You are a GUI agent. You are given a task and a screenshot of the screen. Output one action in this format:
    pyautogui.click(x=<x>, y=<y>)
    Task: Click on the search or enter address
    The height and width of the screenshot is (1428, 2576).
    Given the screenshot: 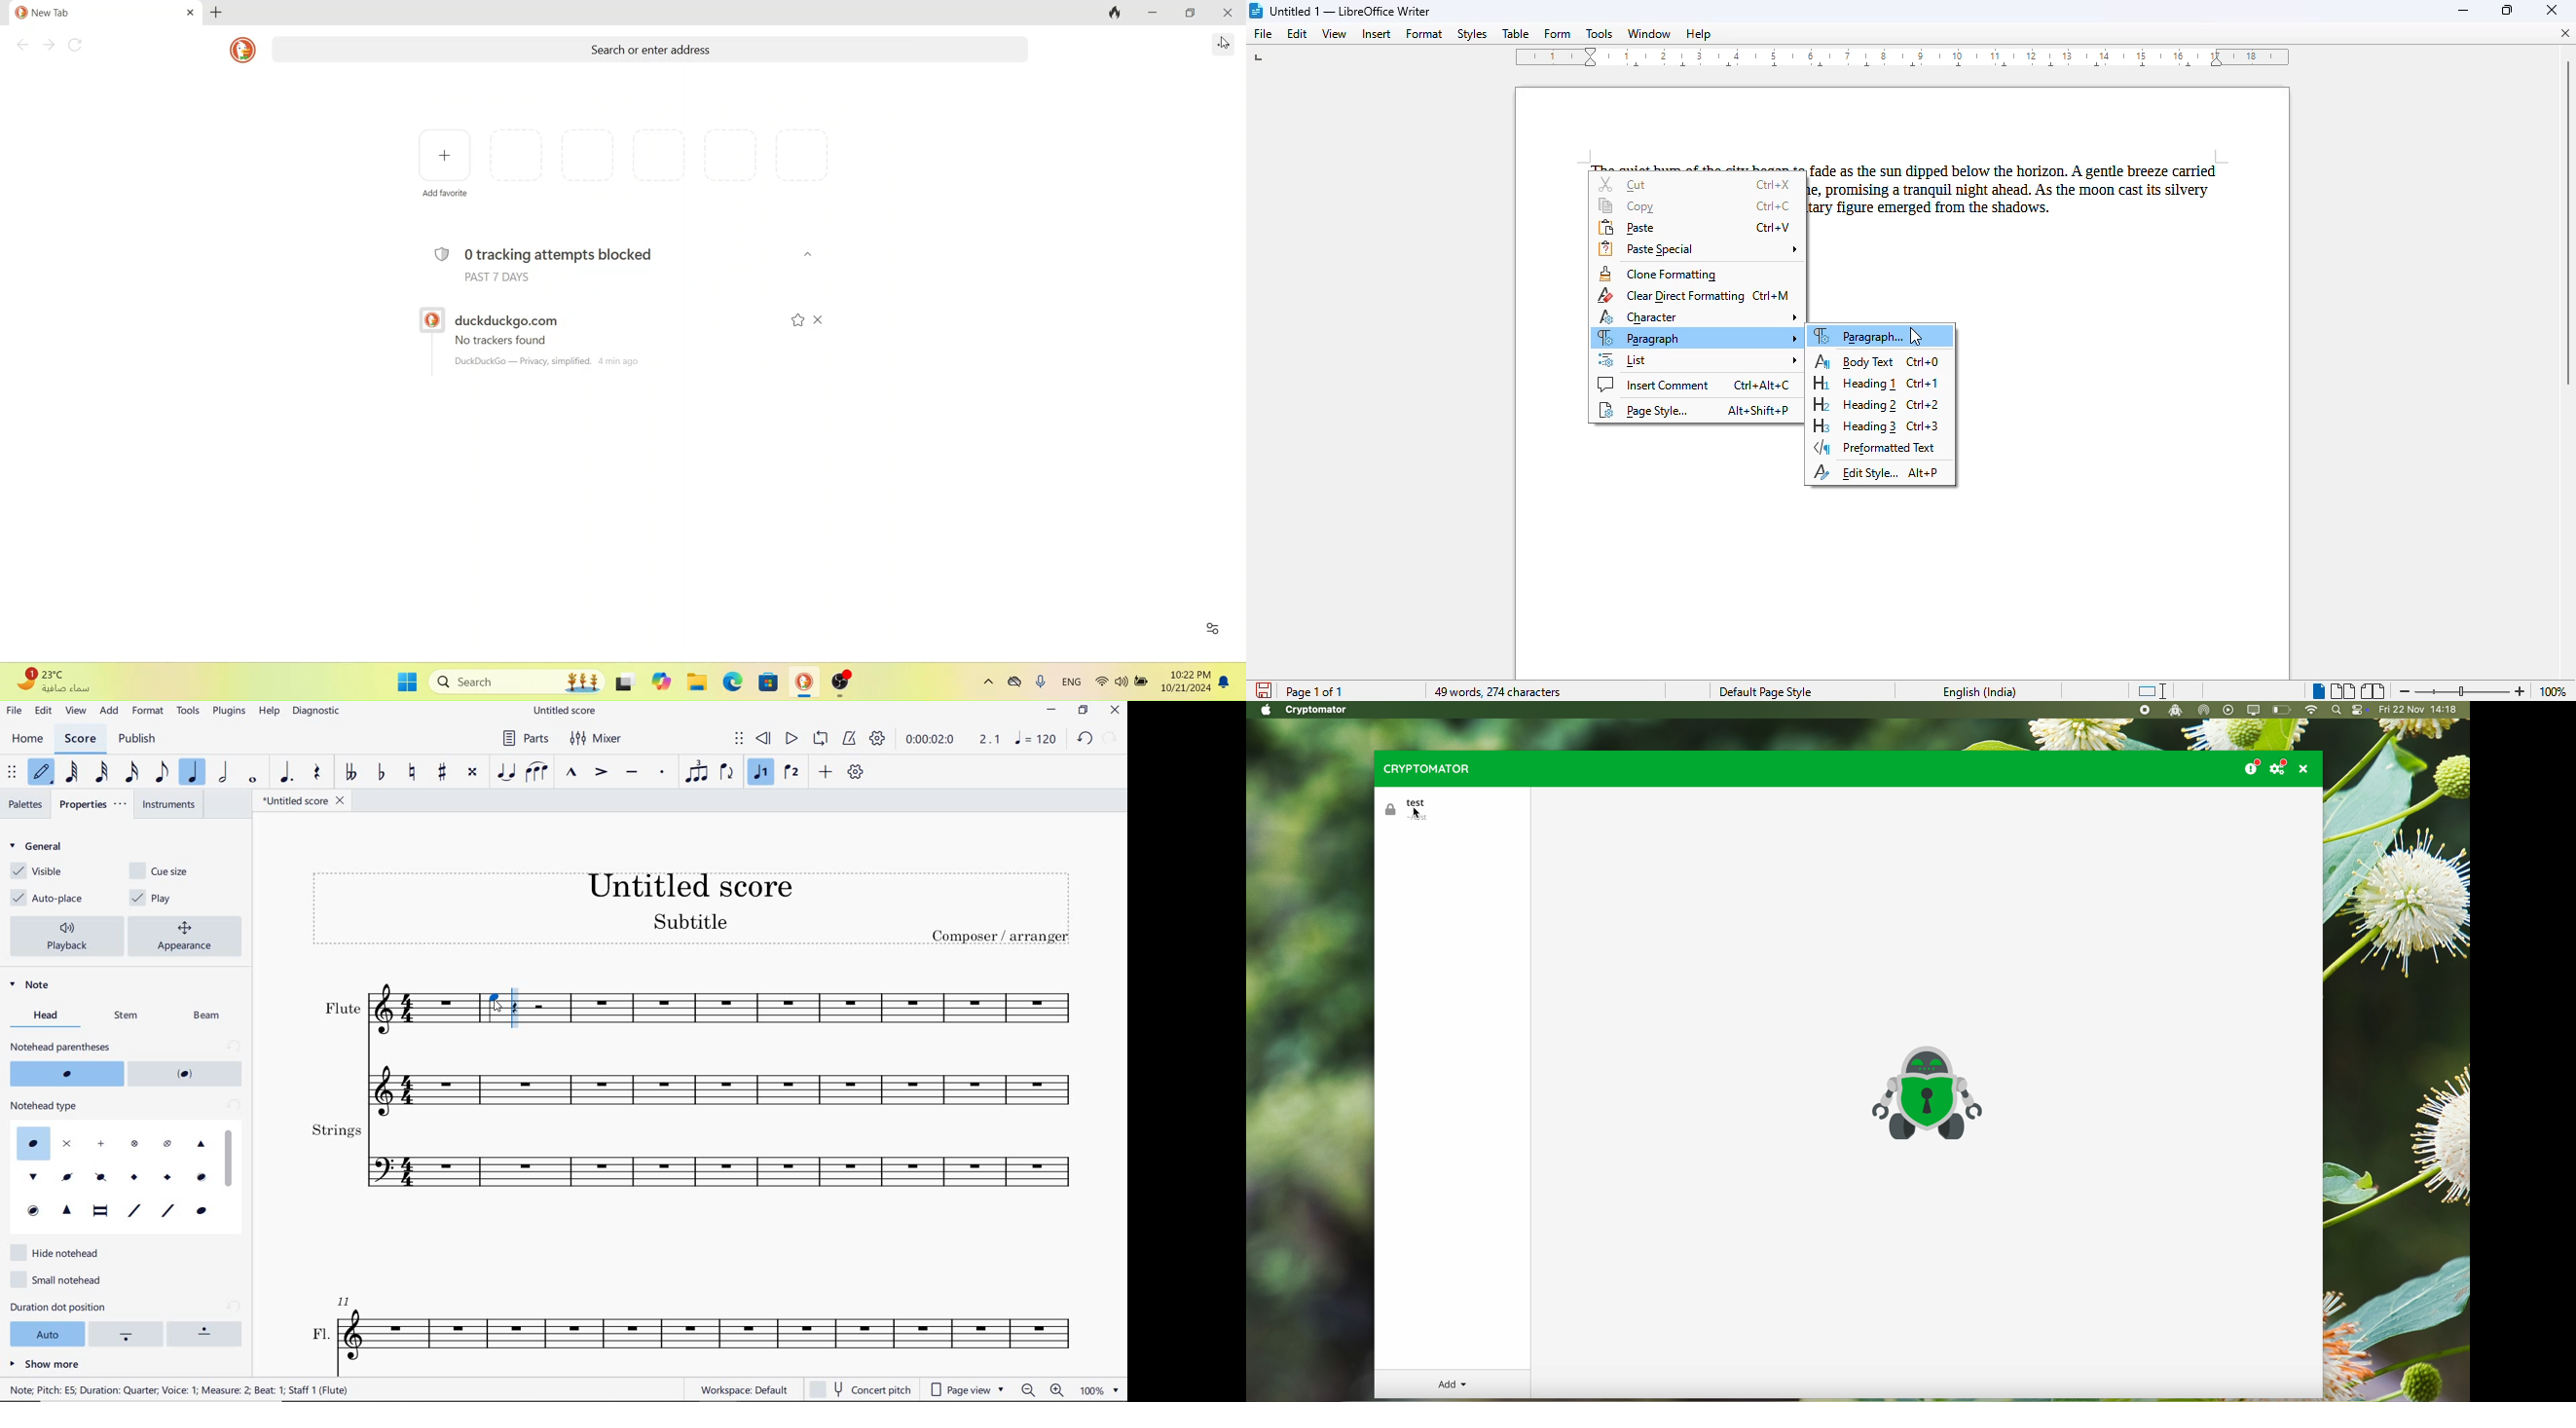 What is the action you would take?
    pyautogui.click(x=627, y=49)
    